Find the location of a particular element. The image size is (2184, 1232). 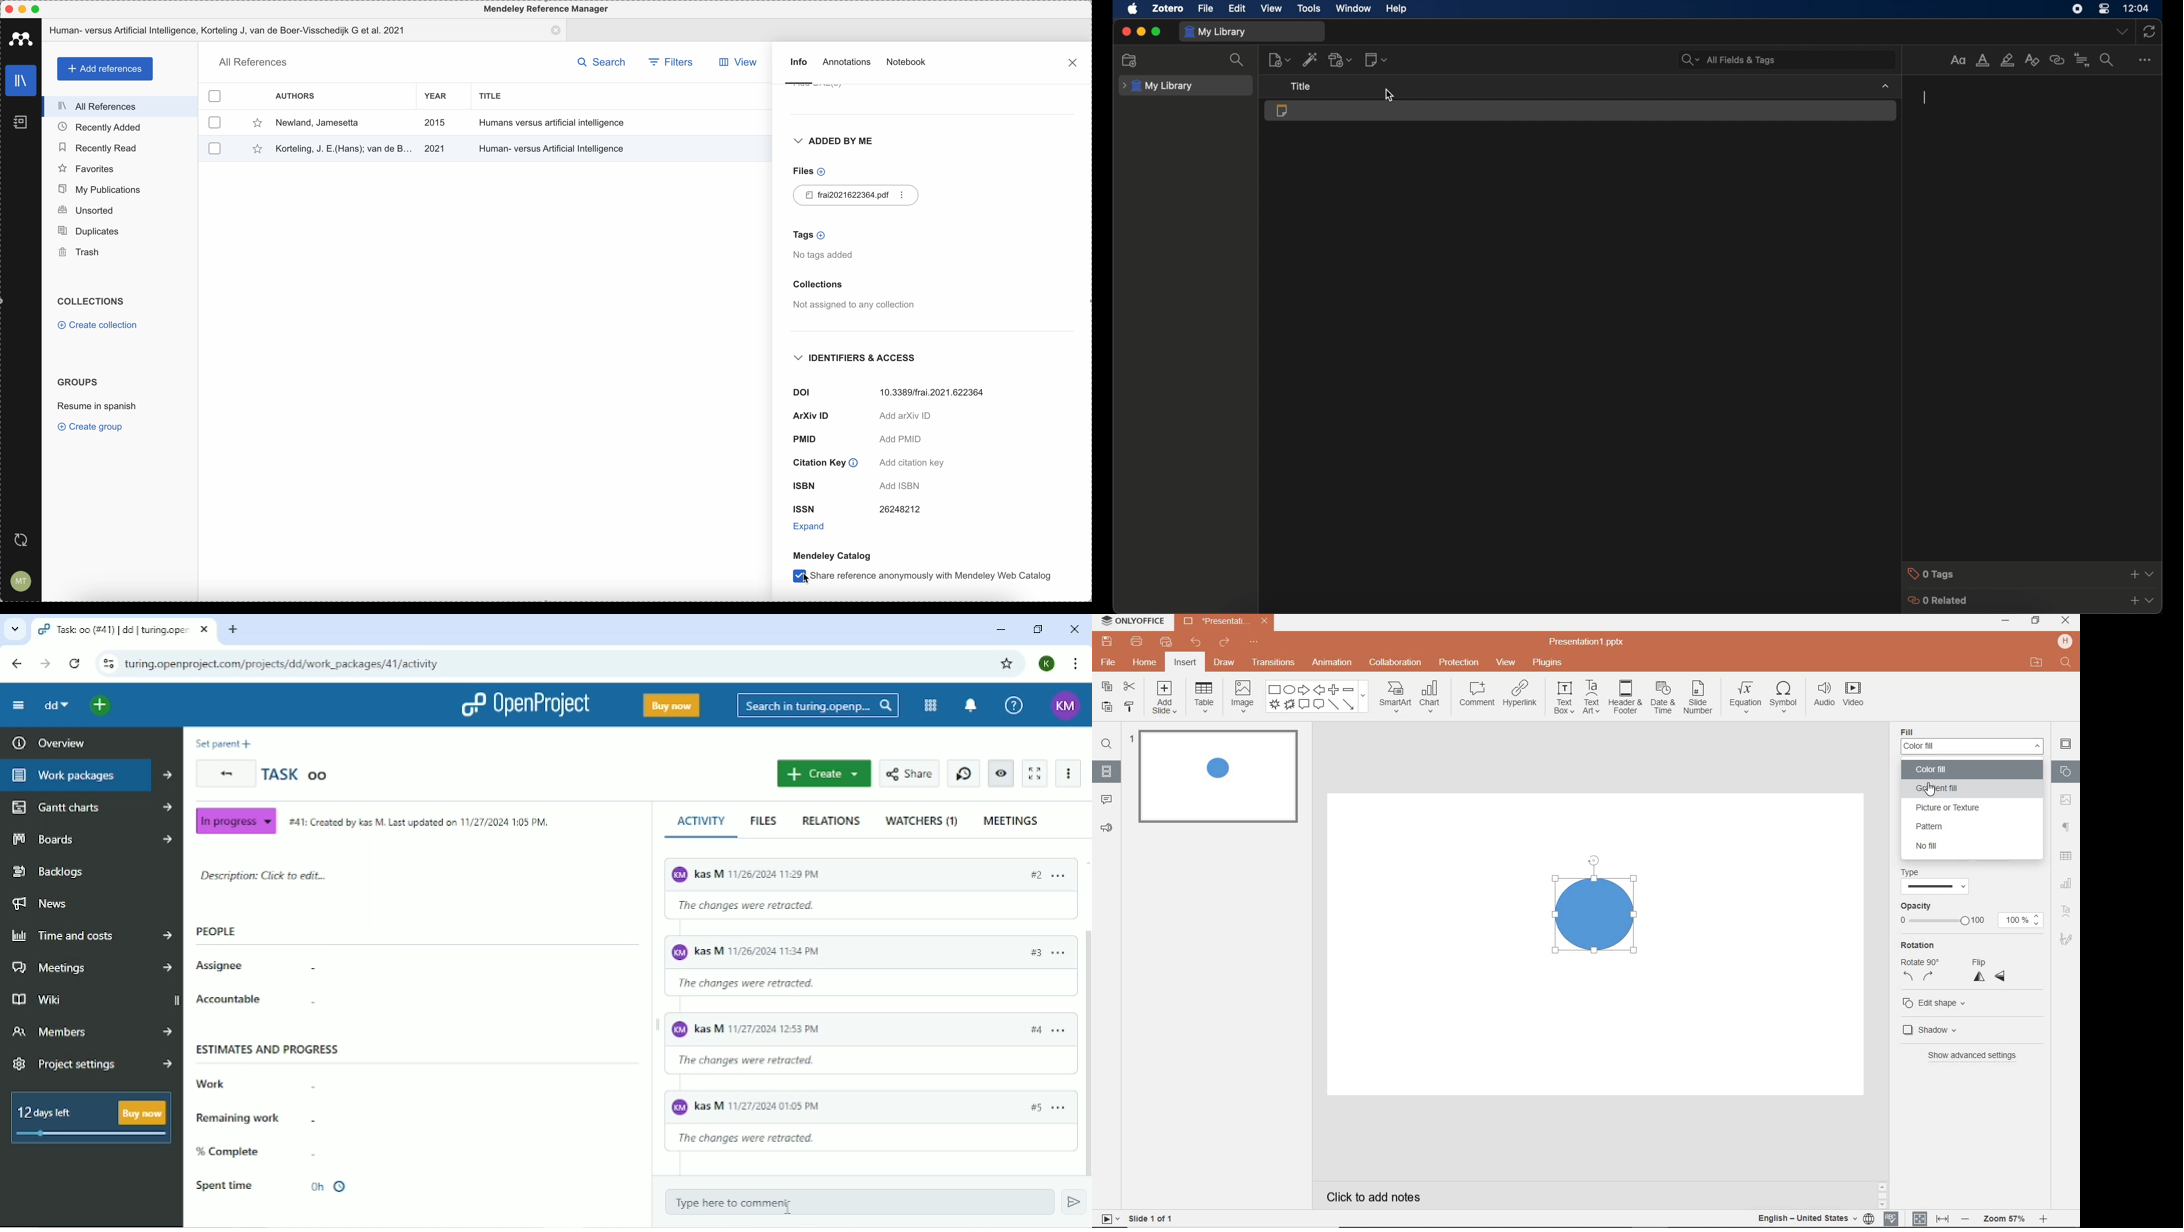

left is located at coordinates (1906, 976).